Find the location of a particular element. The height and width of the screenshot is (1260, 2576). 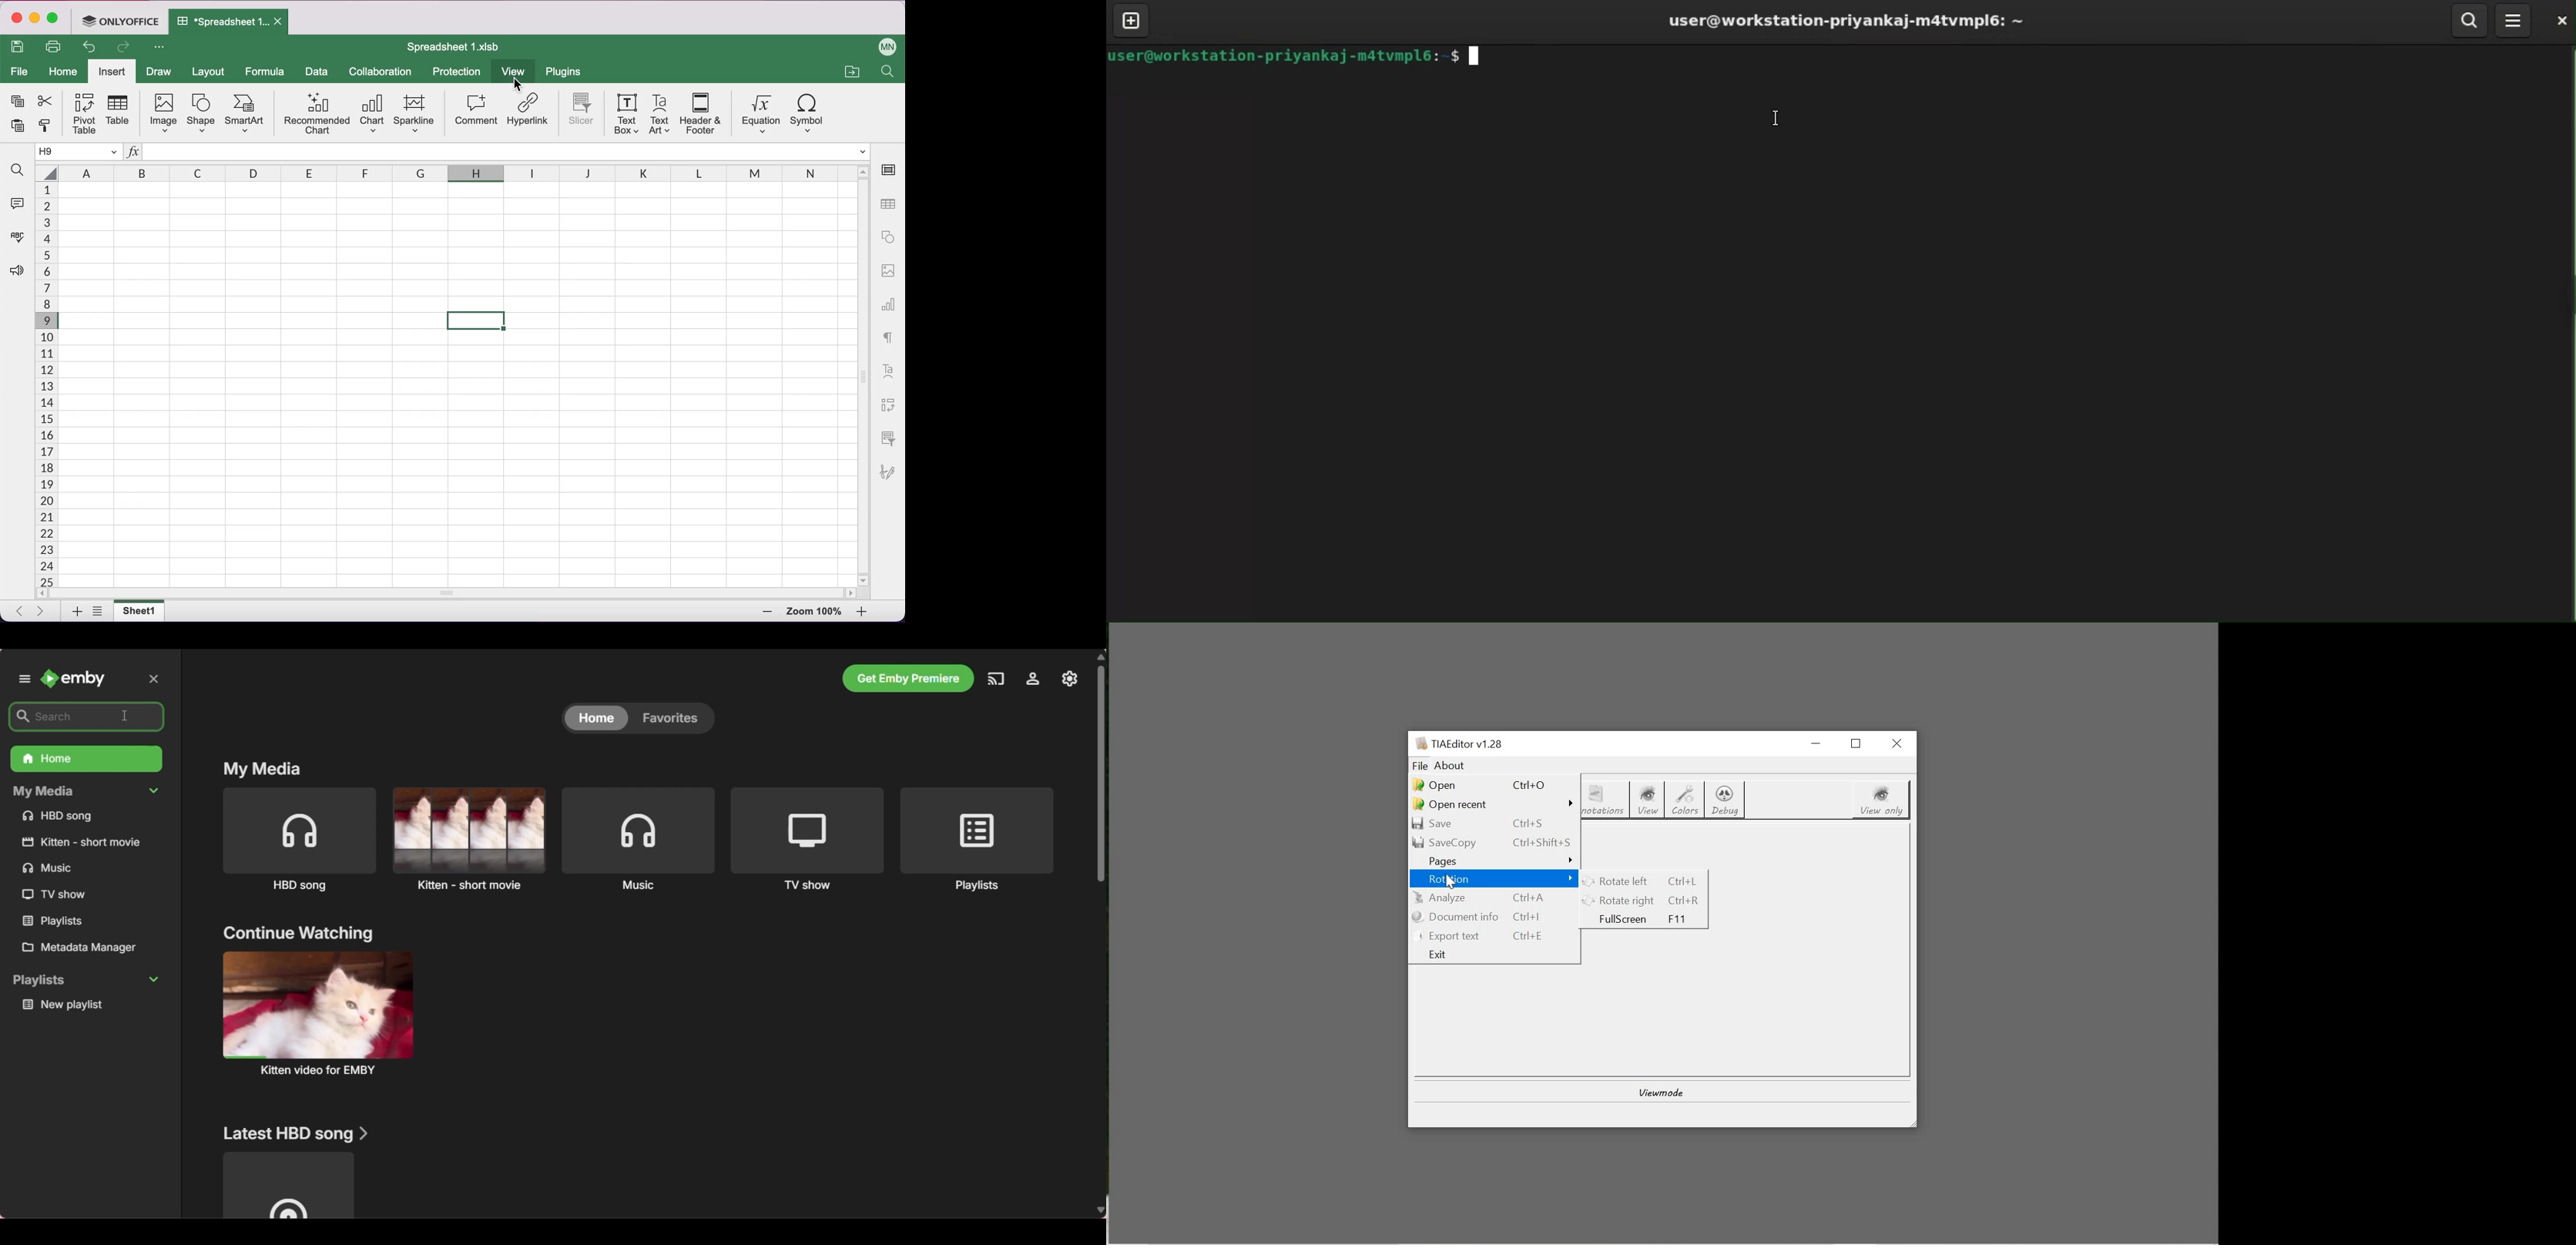

more is located at coordinates (158, 48).